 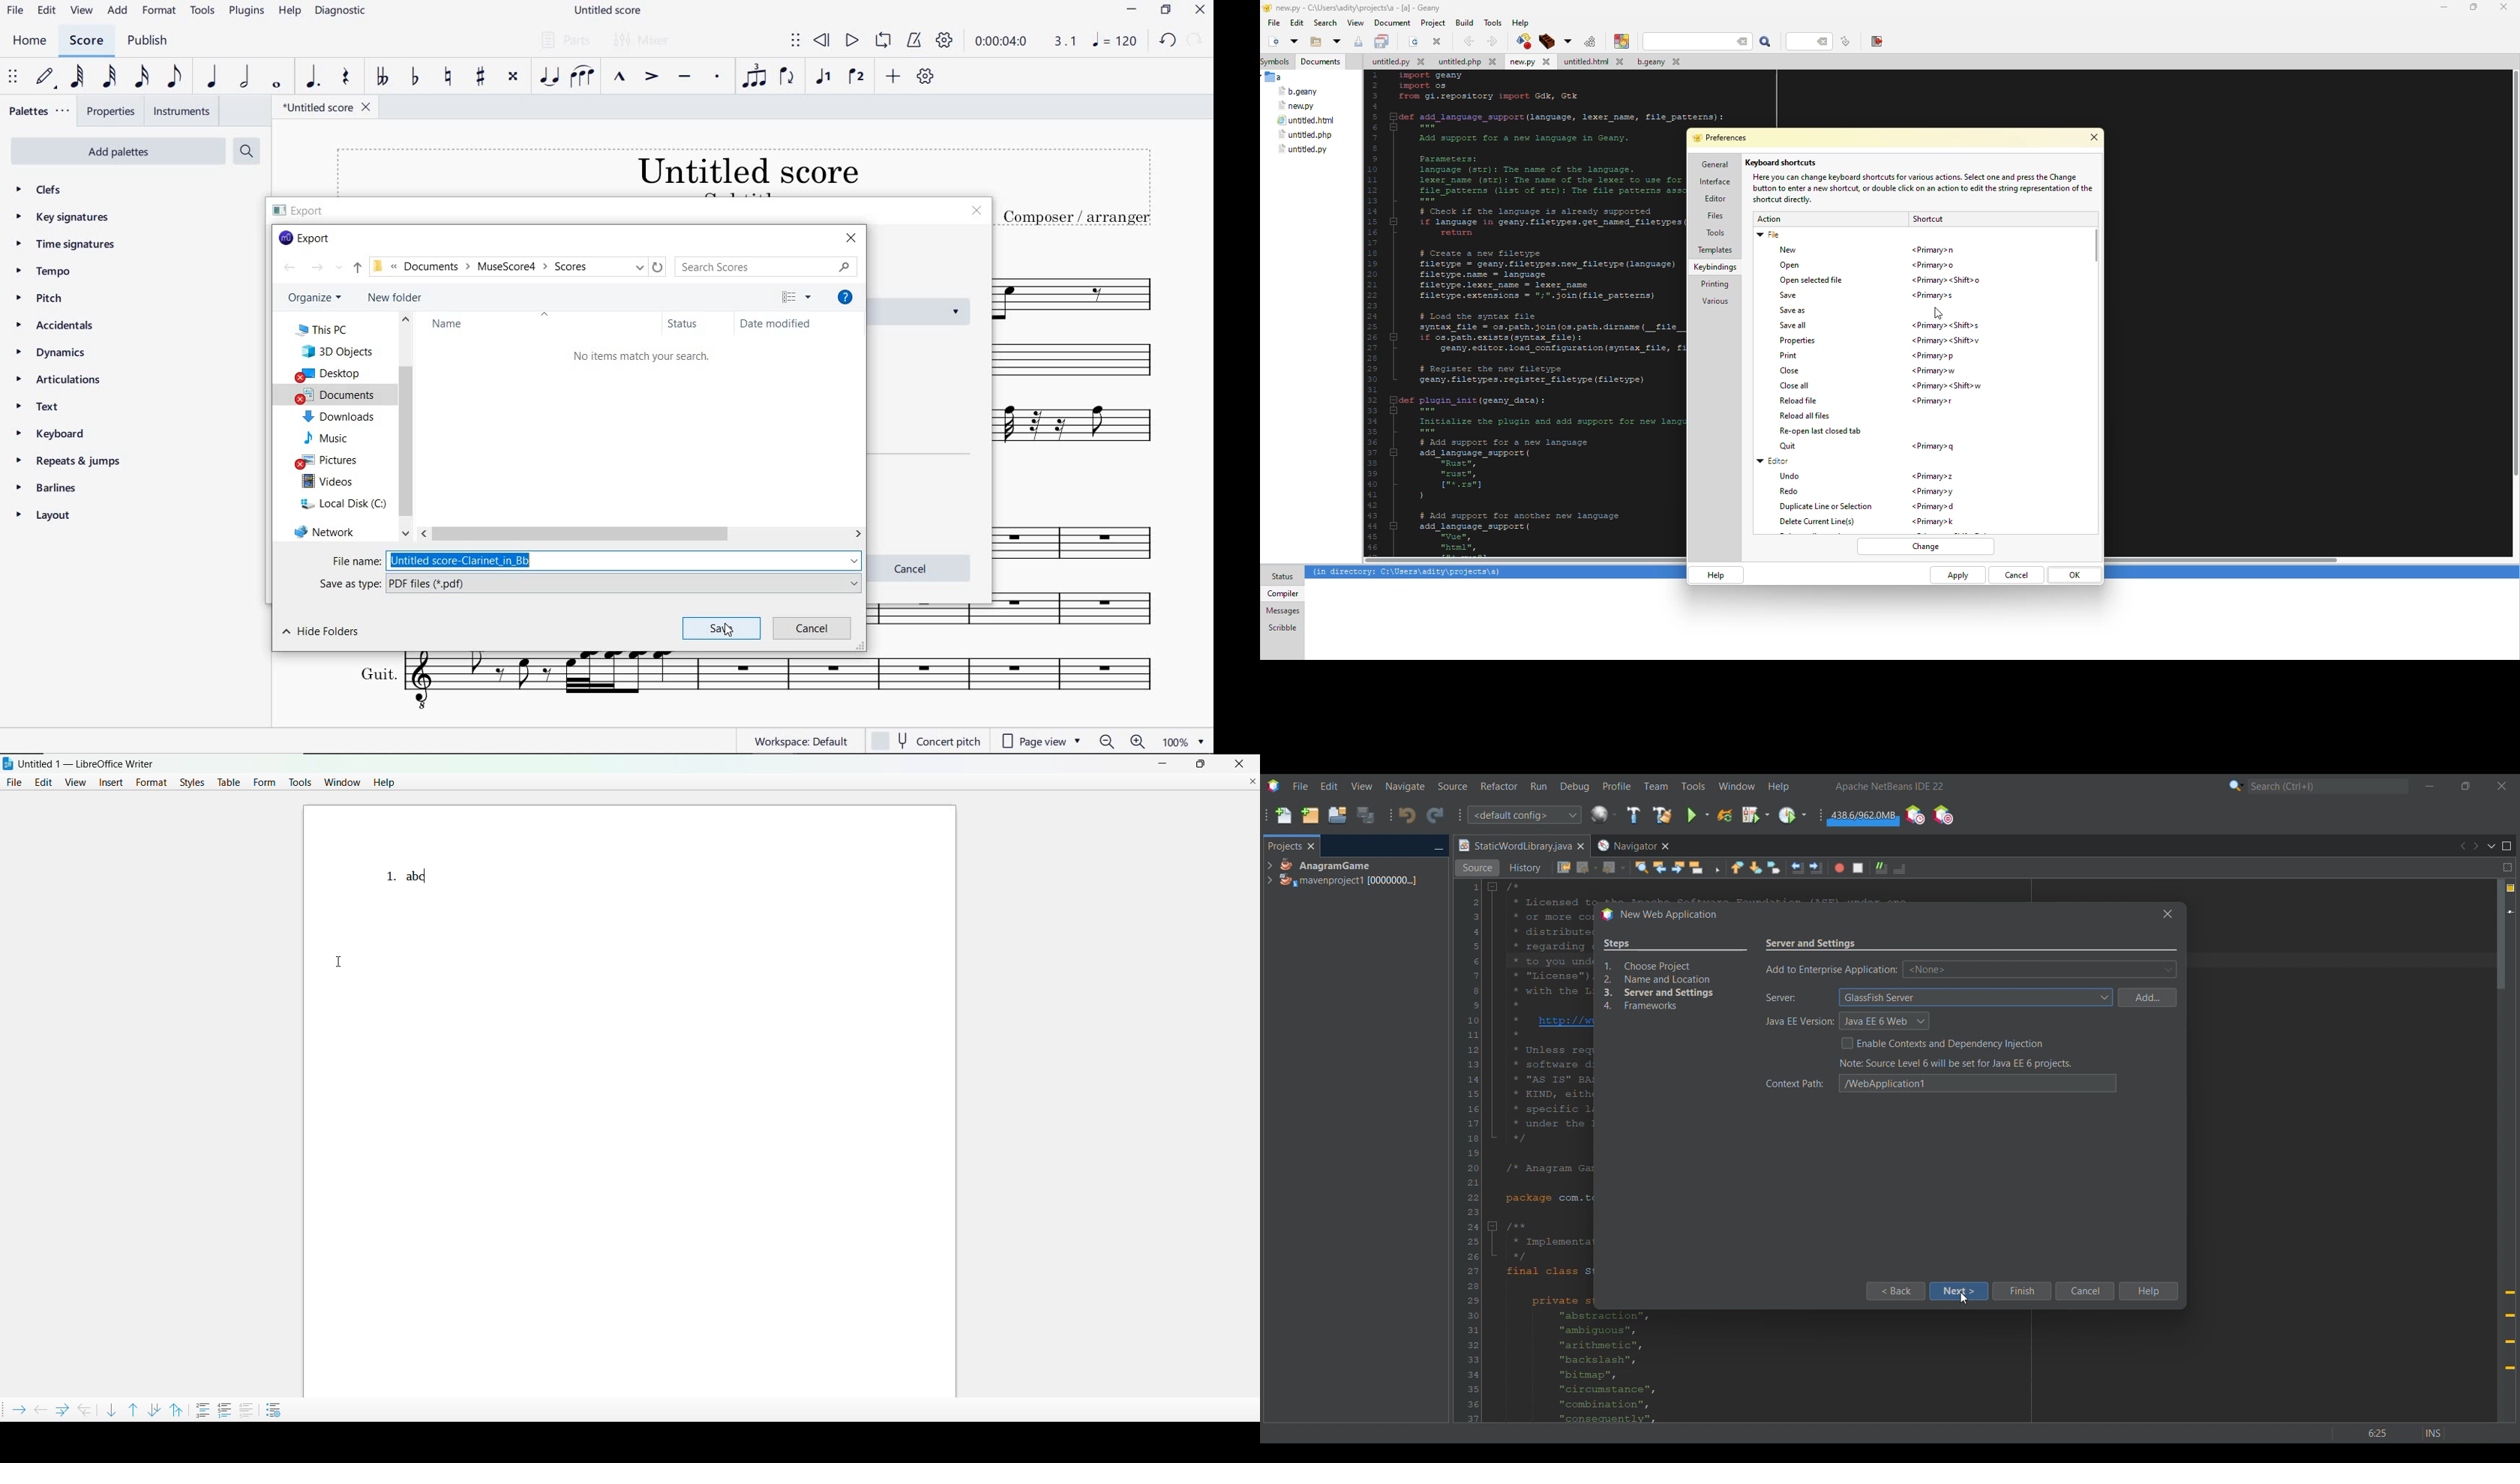 I want to click on AUGMENTATION DOT, so click(x=313, y=79).